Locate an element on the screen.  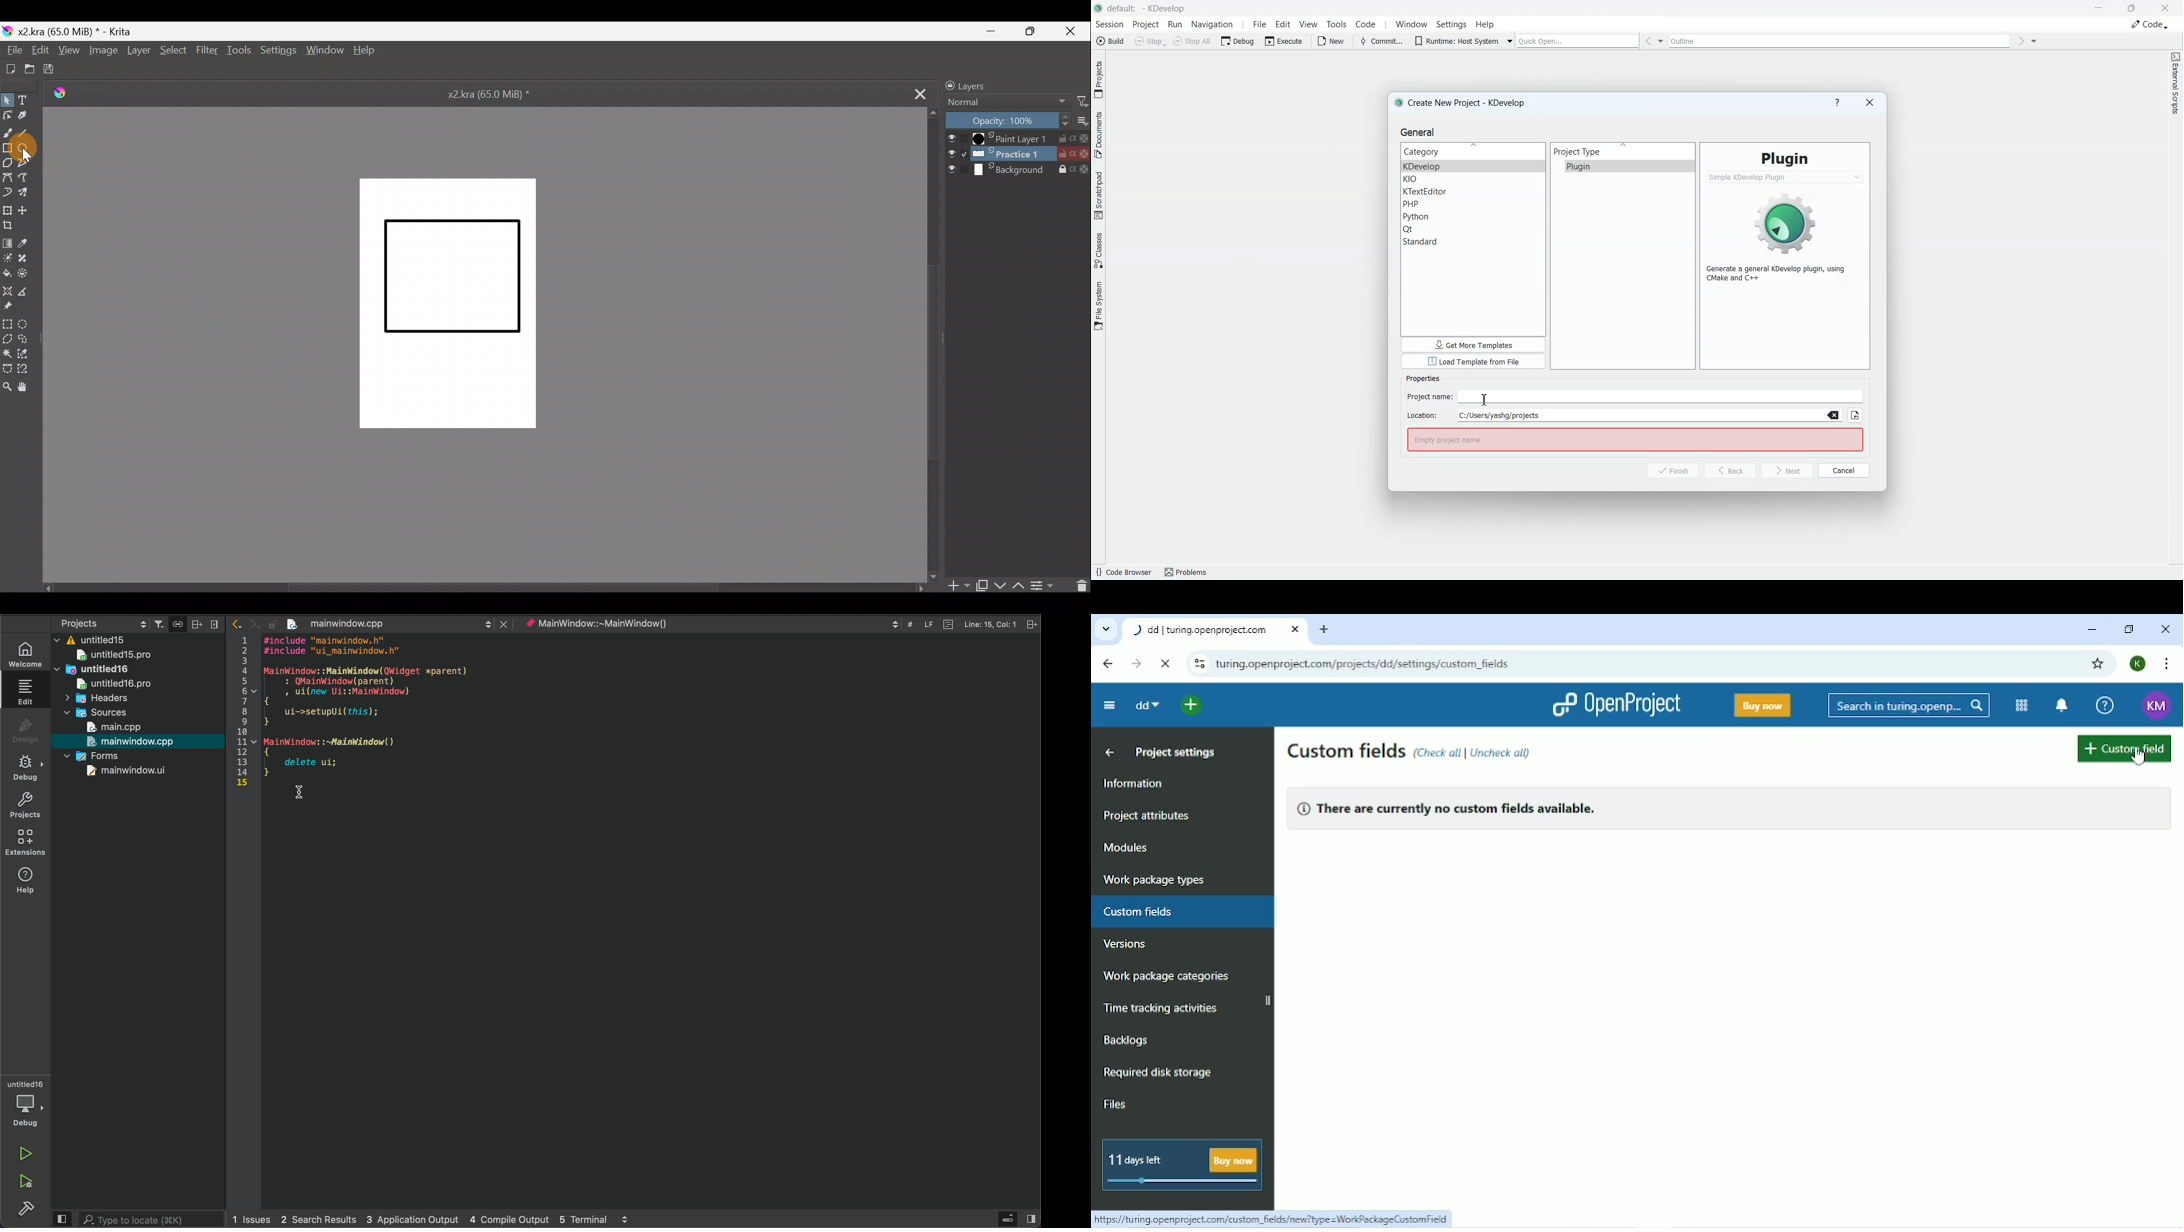
Sample a colour from the image/current layer is located at coordinates (30, 243).